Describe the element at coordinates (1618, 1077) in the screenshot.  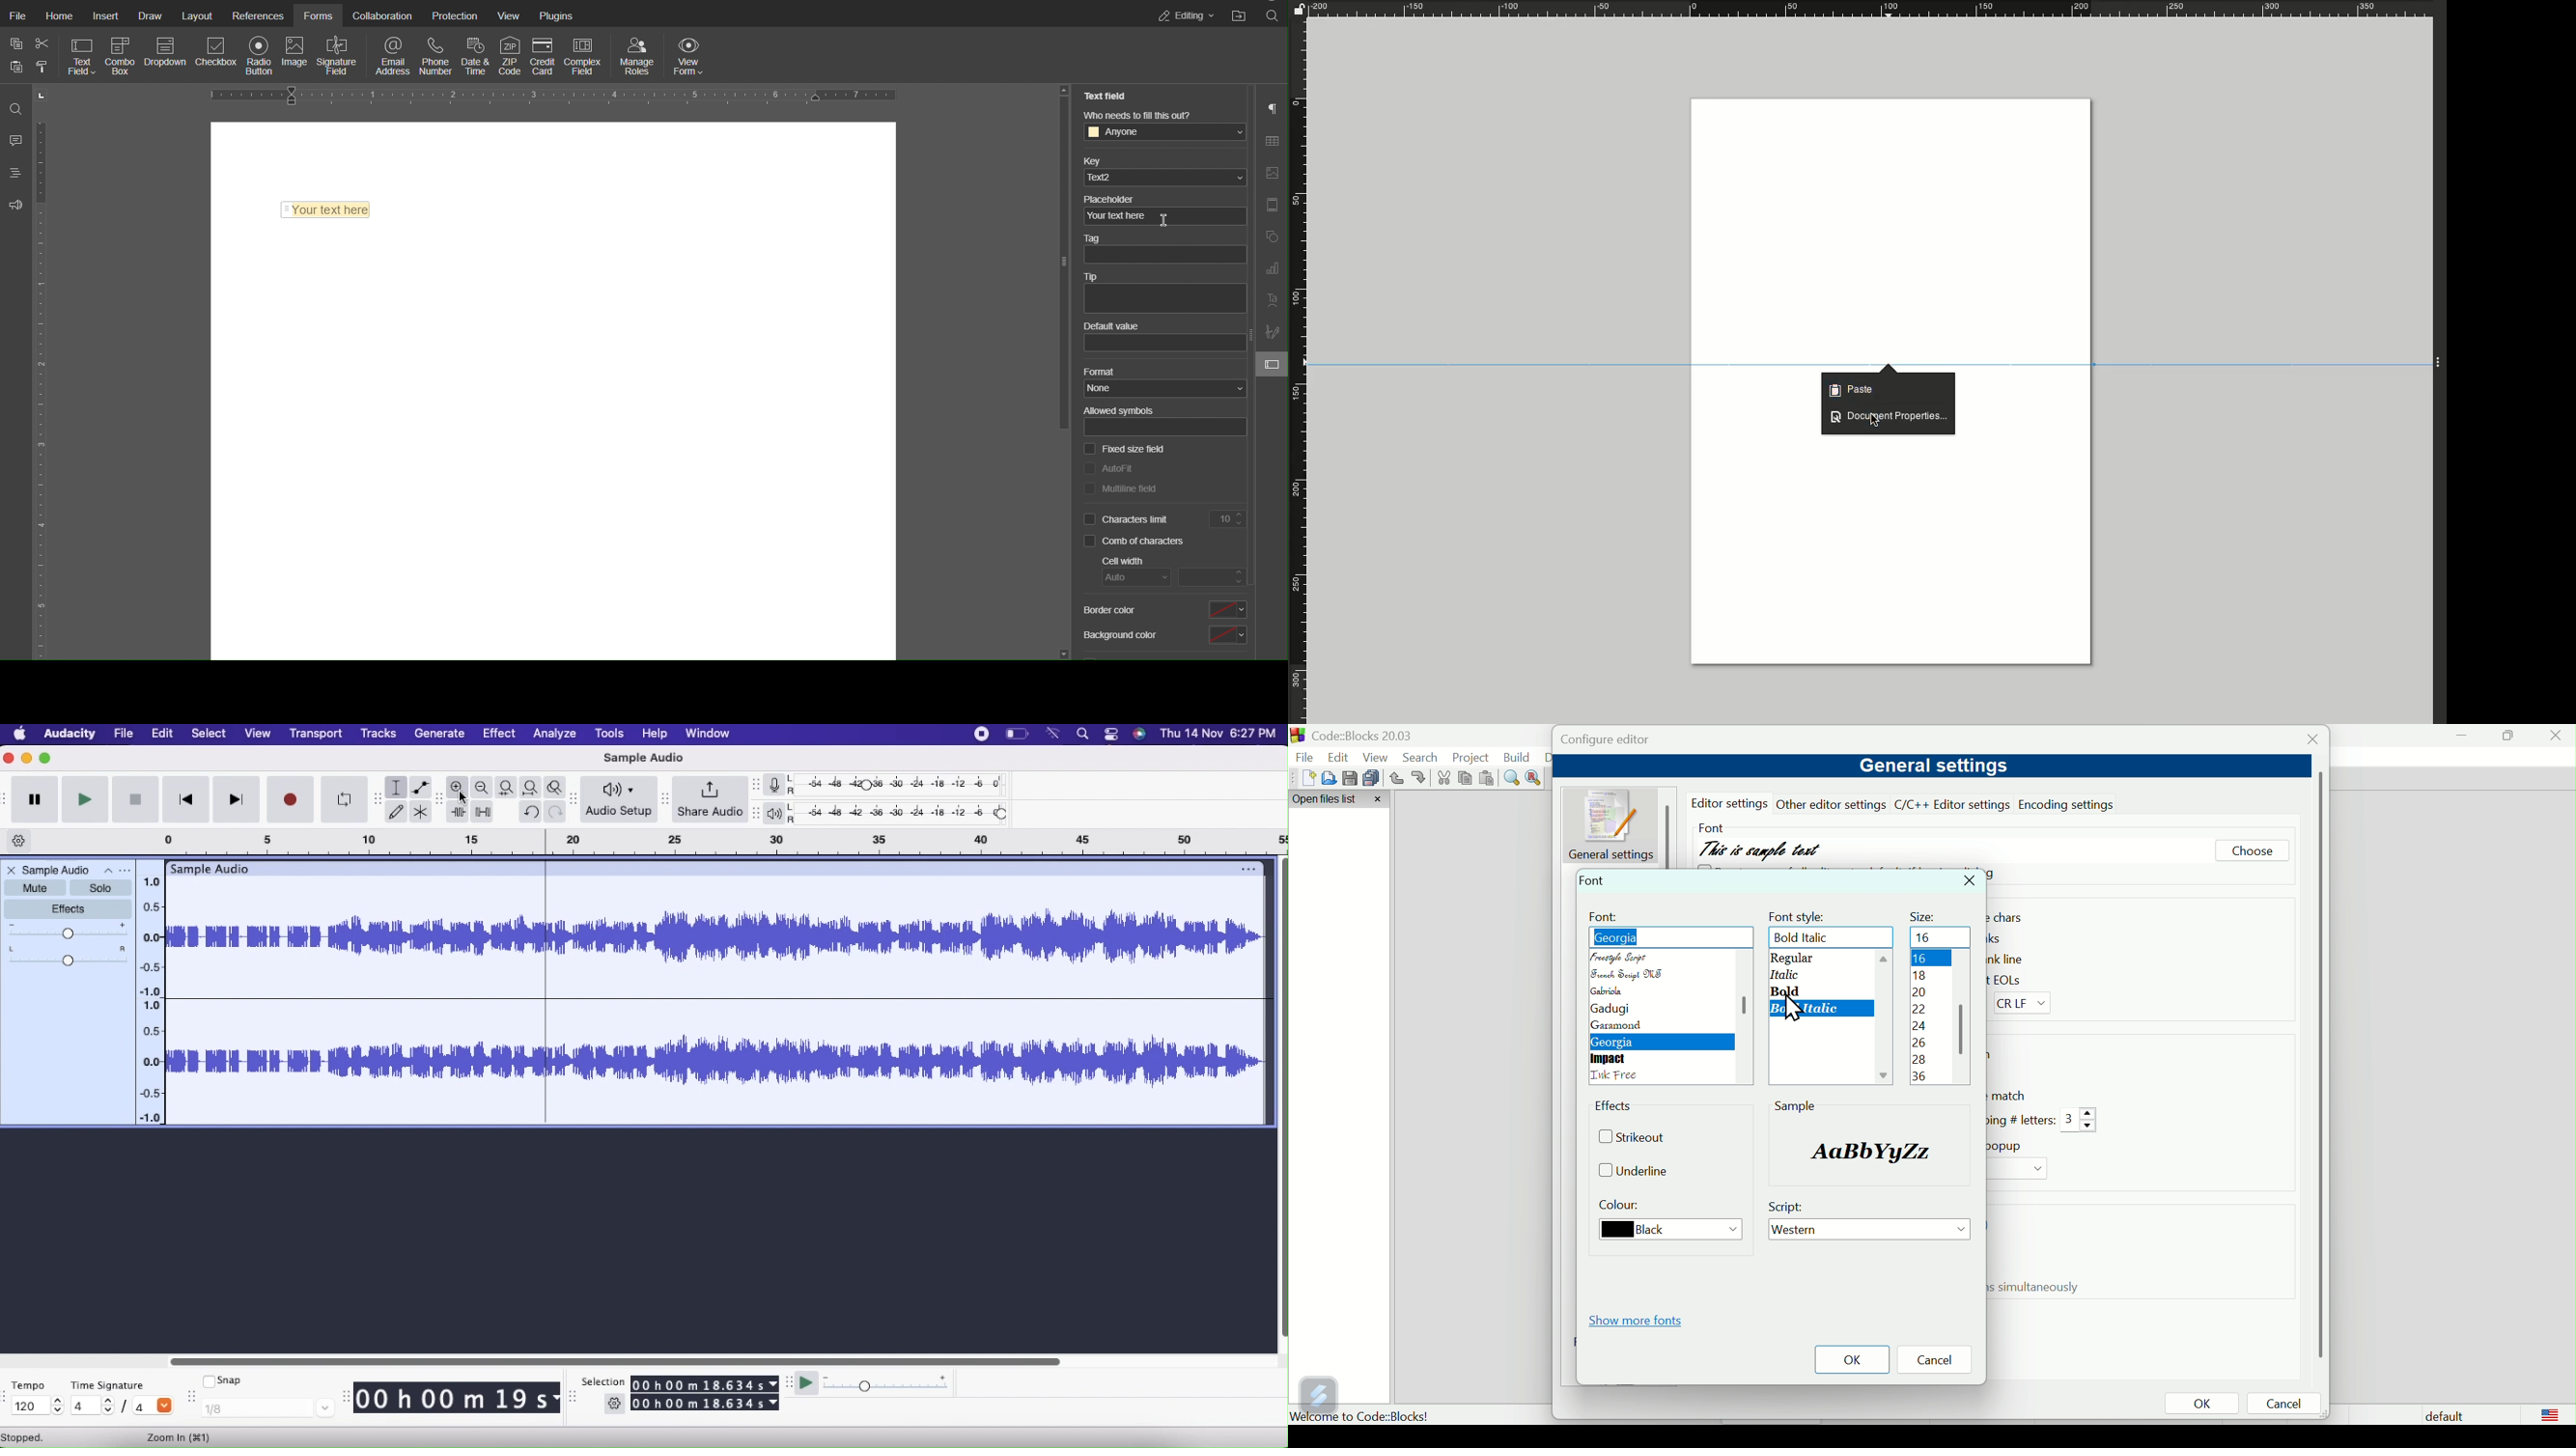
I see `language` at that location.